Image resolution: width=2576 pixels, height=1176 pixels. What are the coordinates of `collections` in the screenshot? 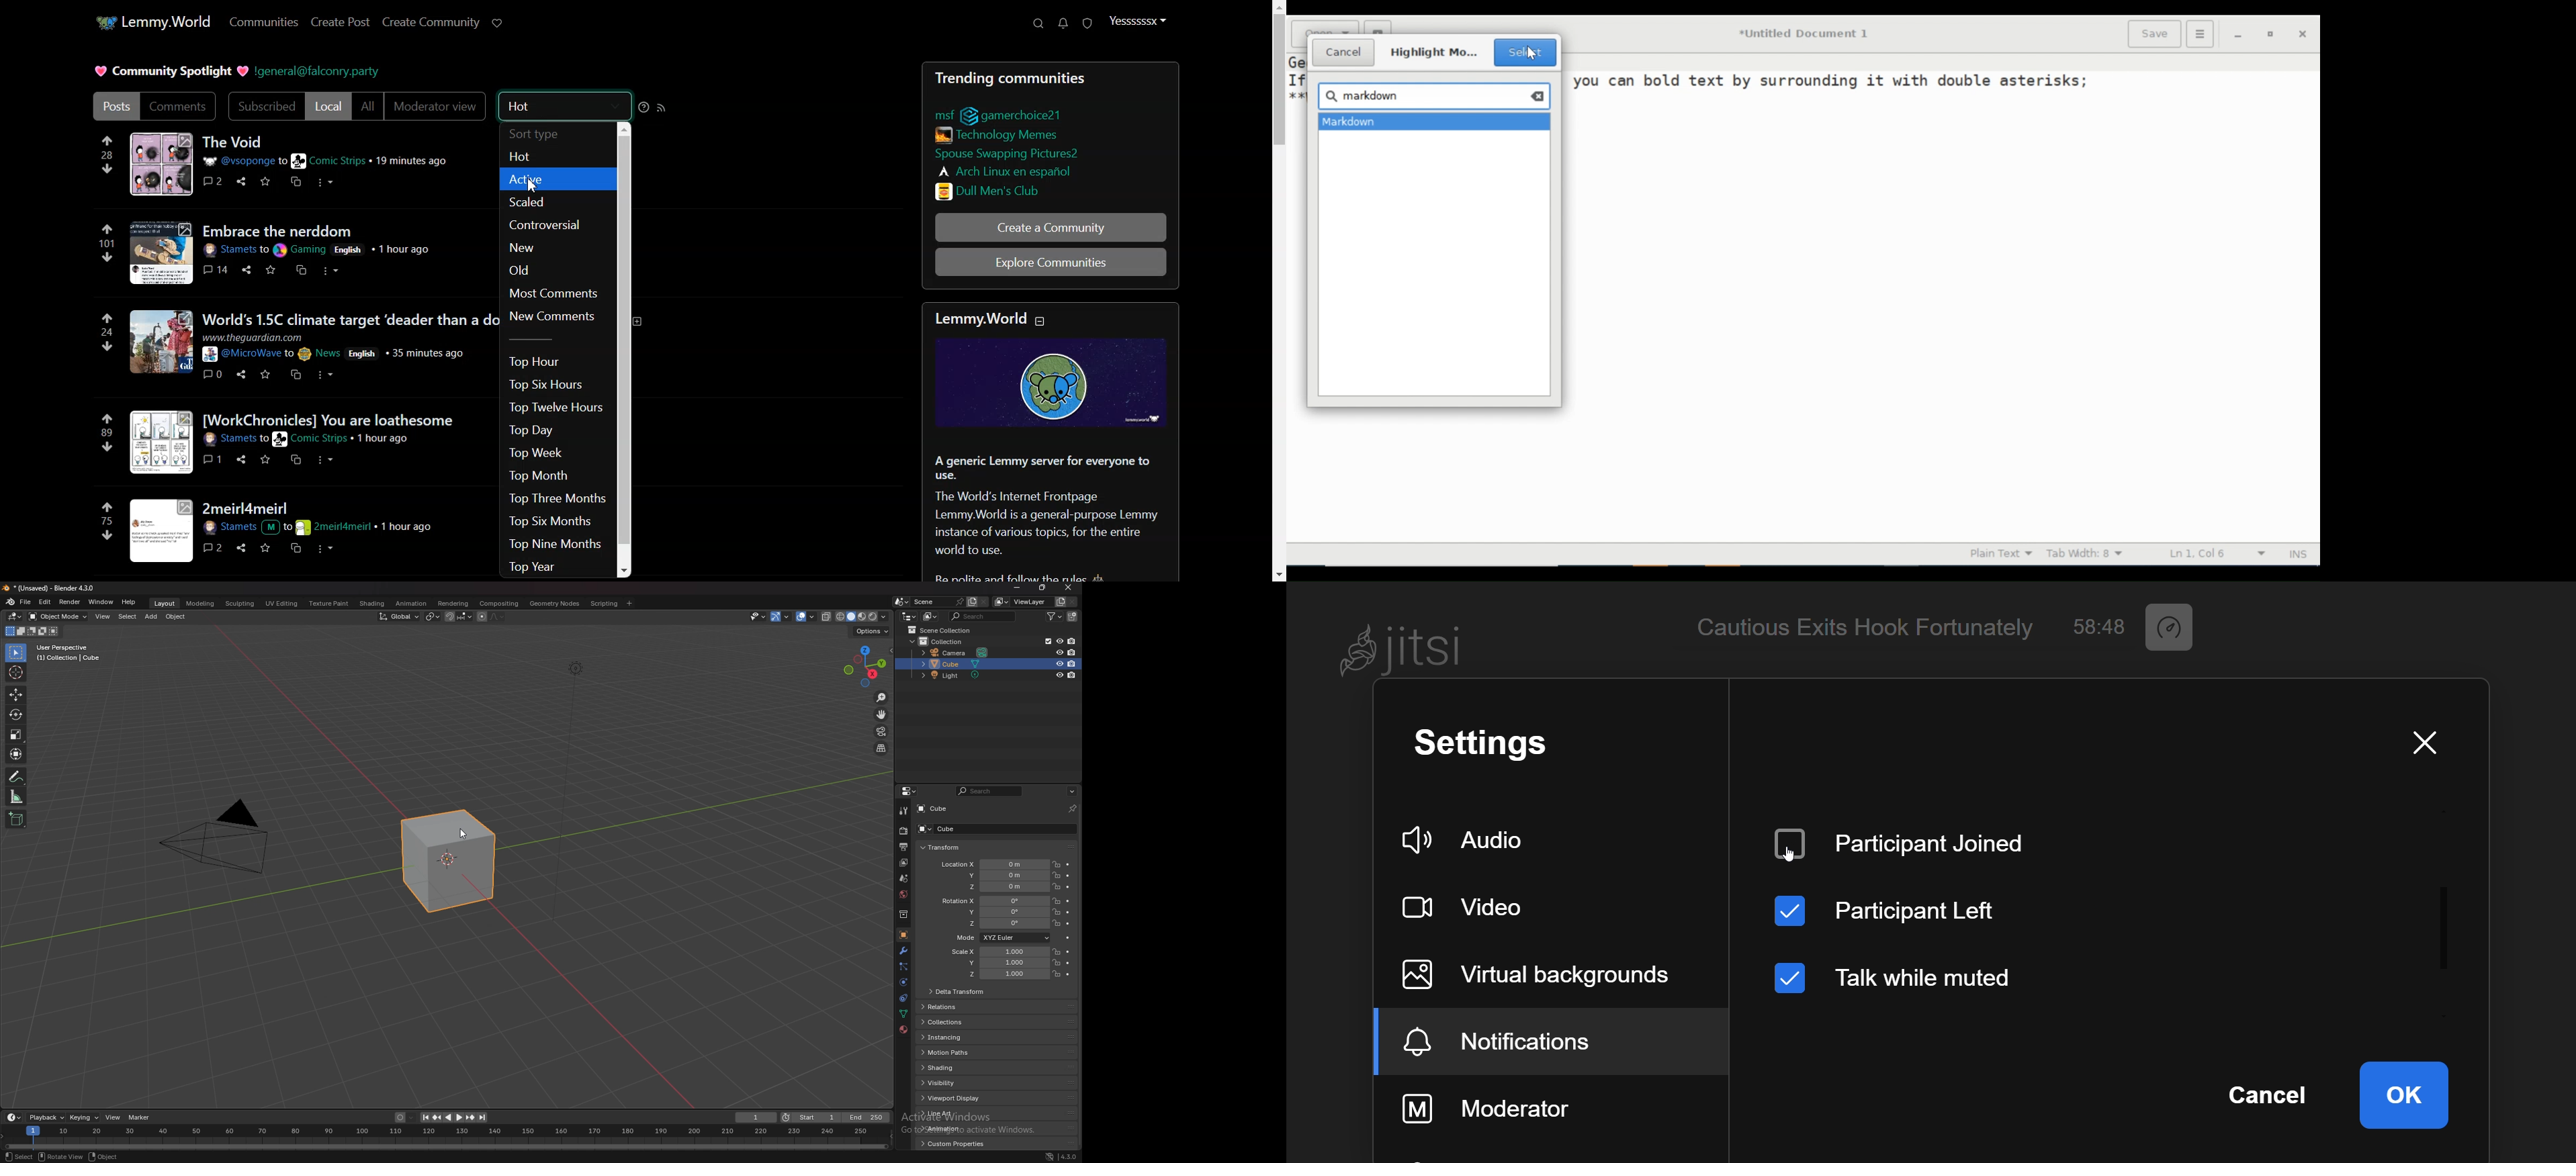 It's located at (950, 1022).